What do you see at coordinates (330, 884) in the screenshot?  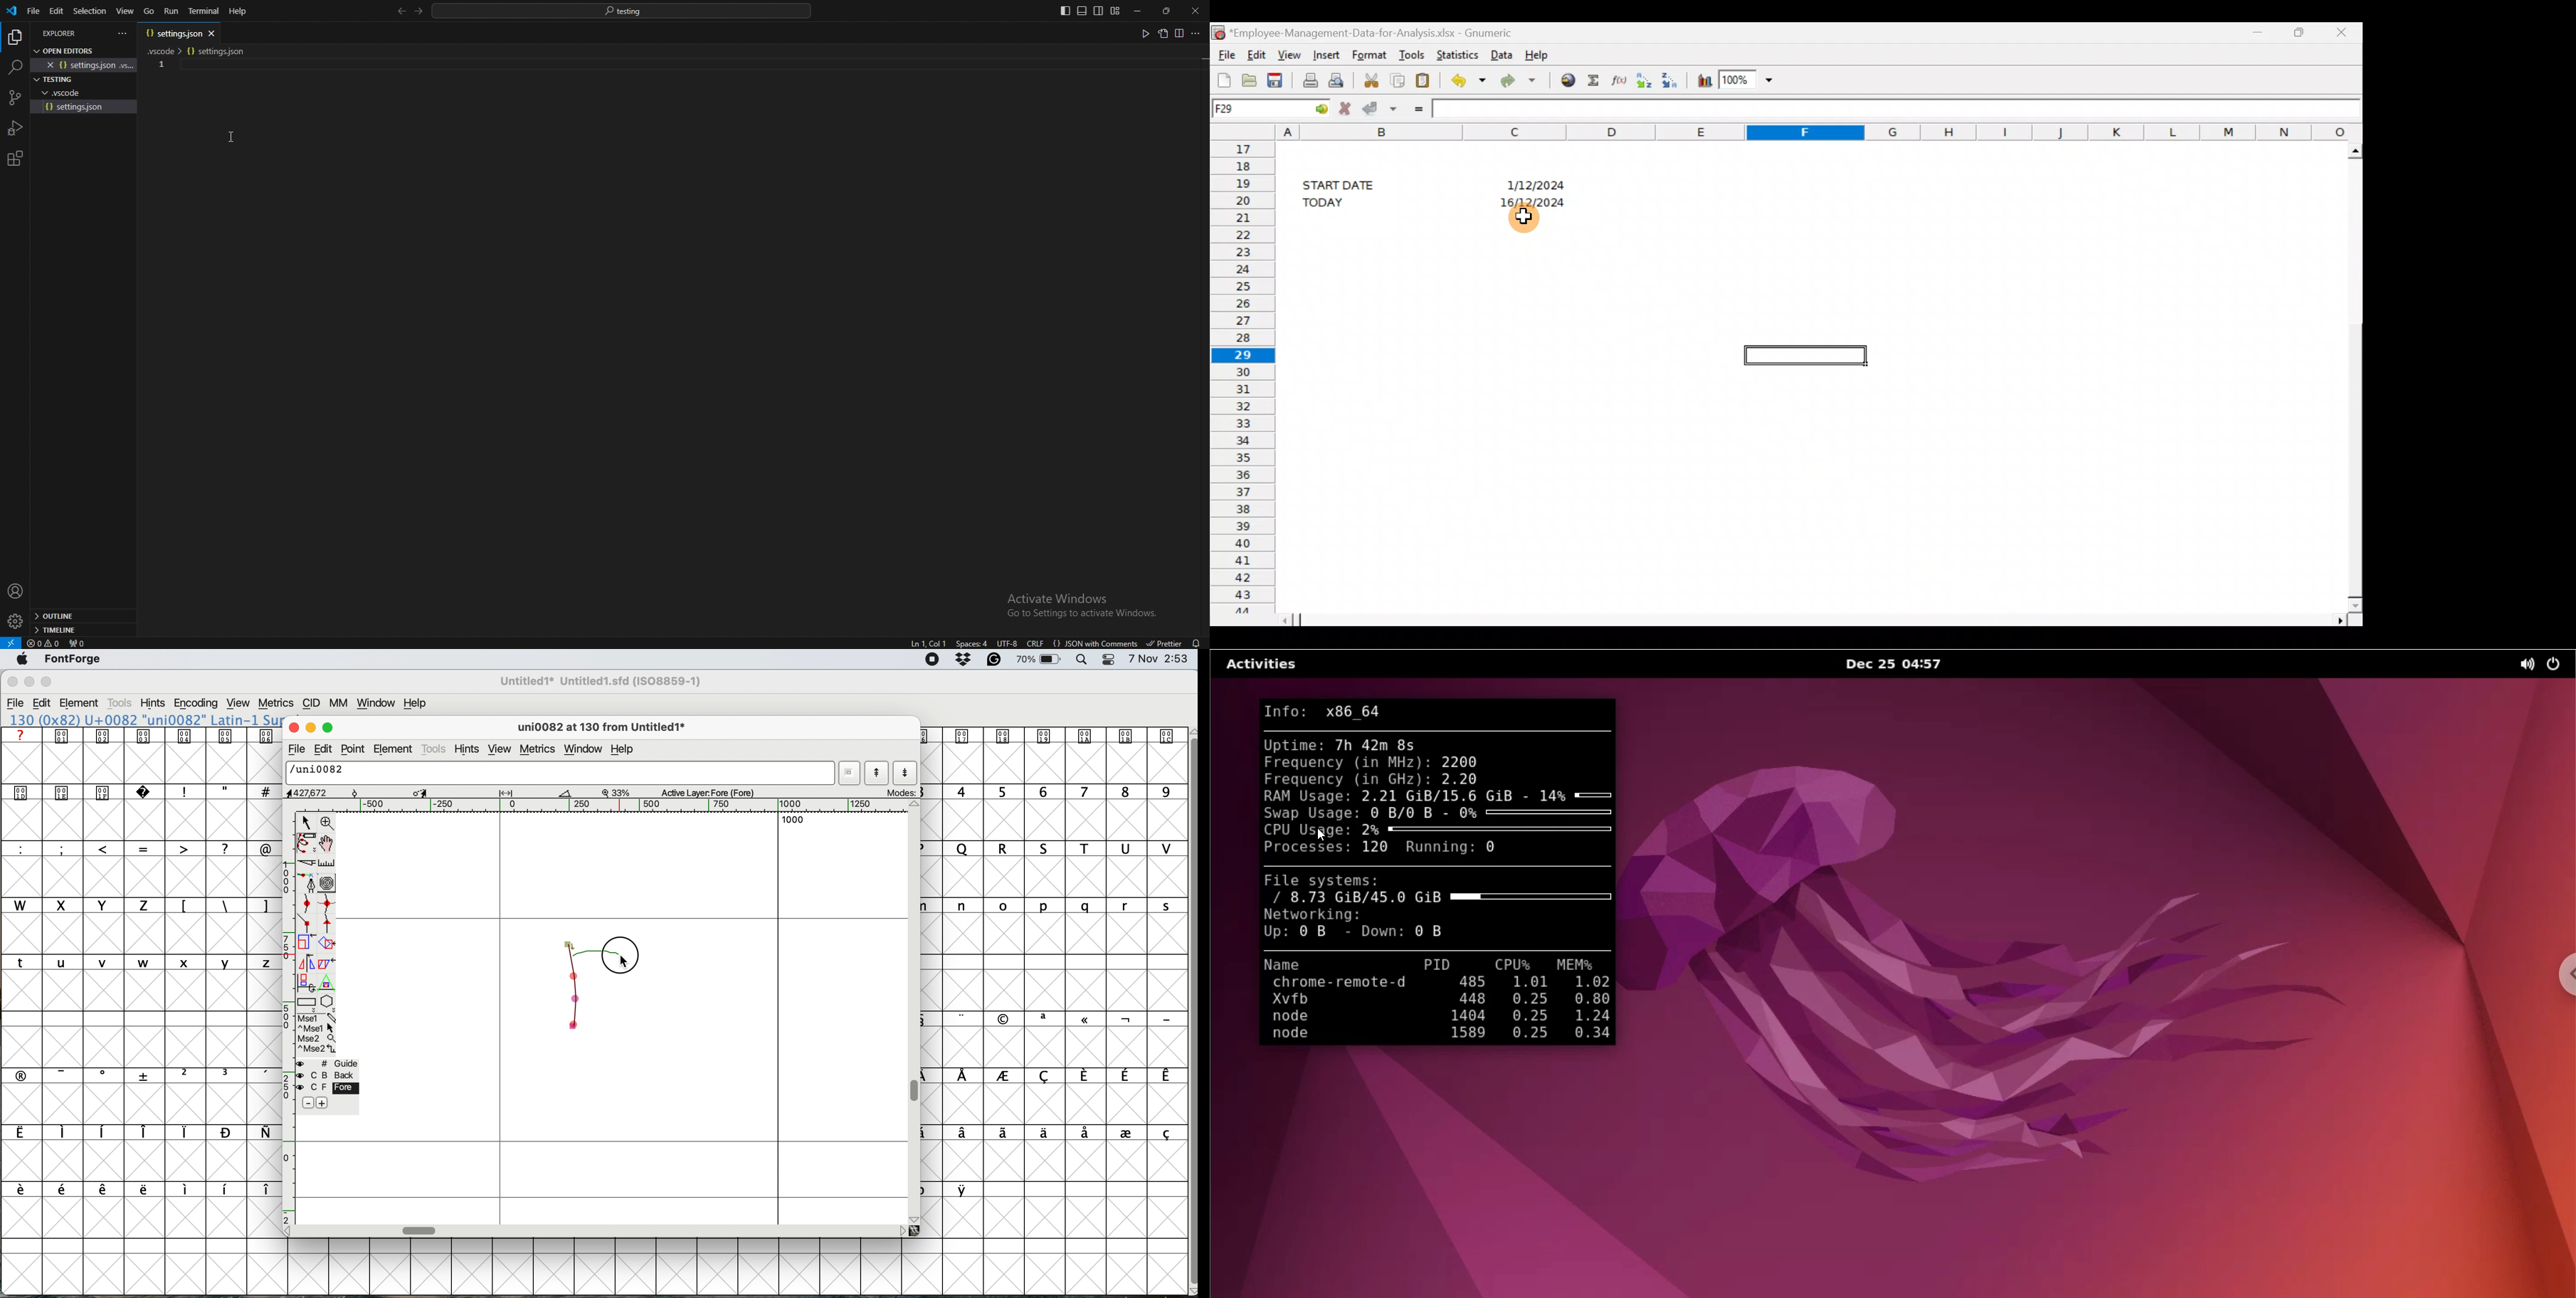 I see `change whether spiro is active or not` at bounding box center [330, 884].